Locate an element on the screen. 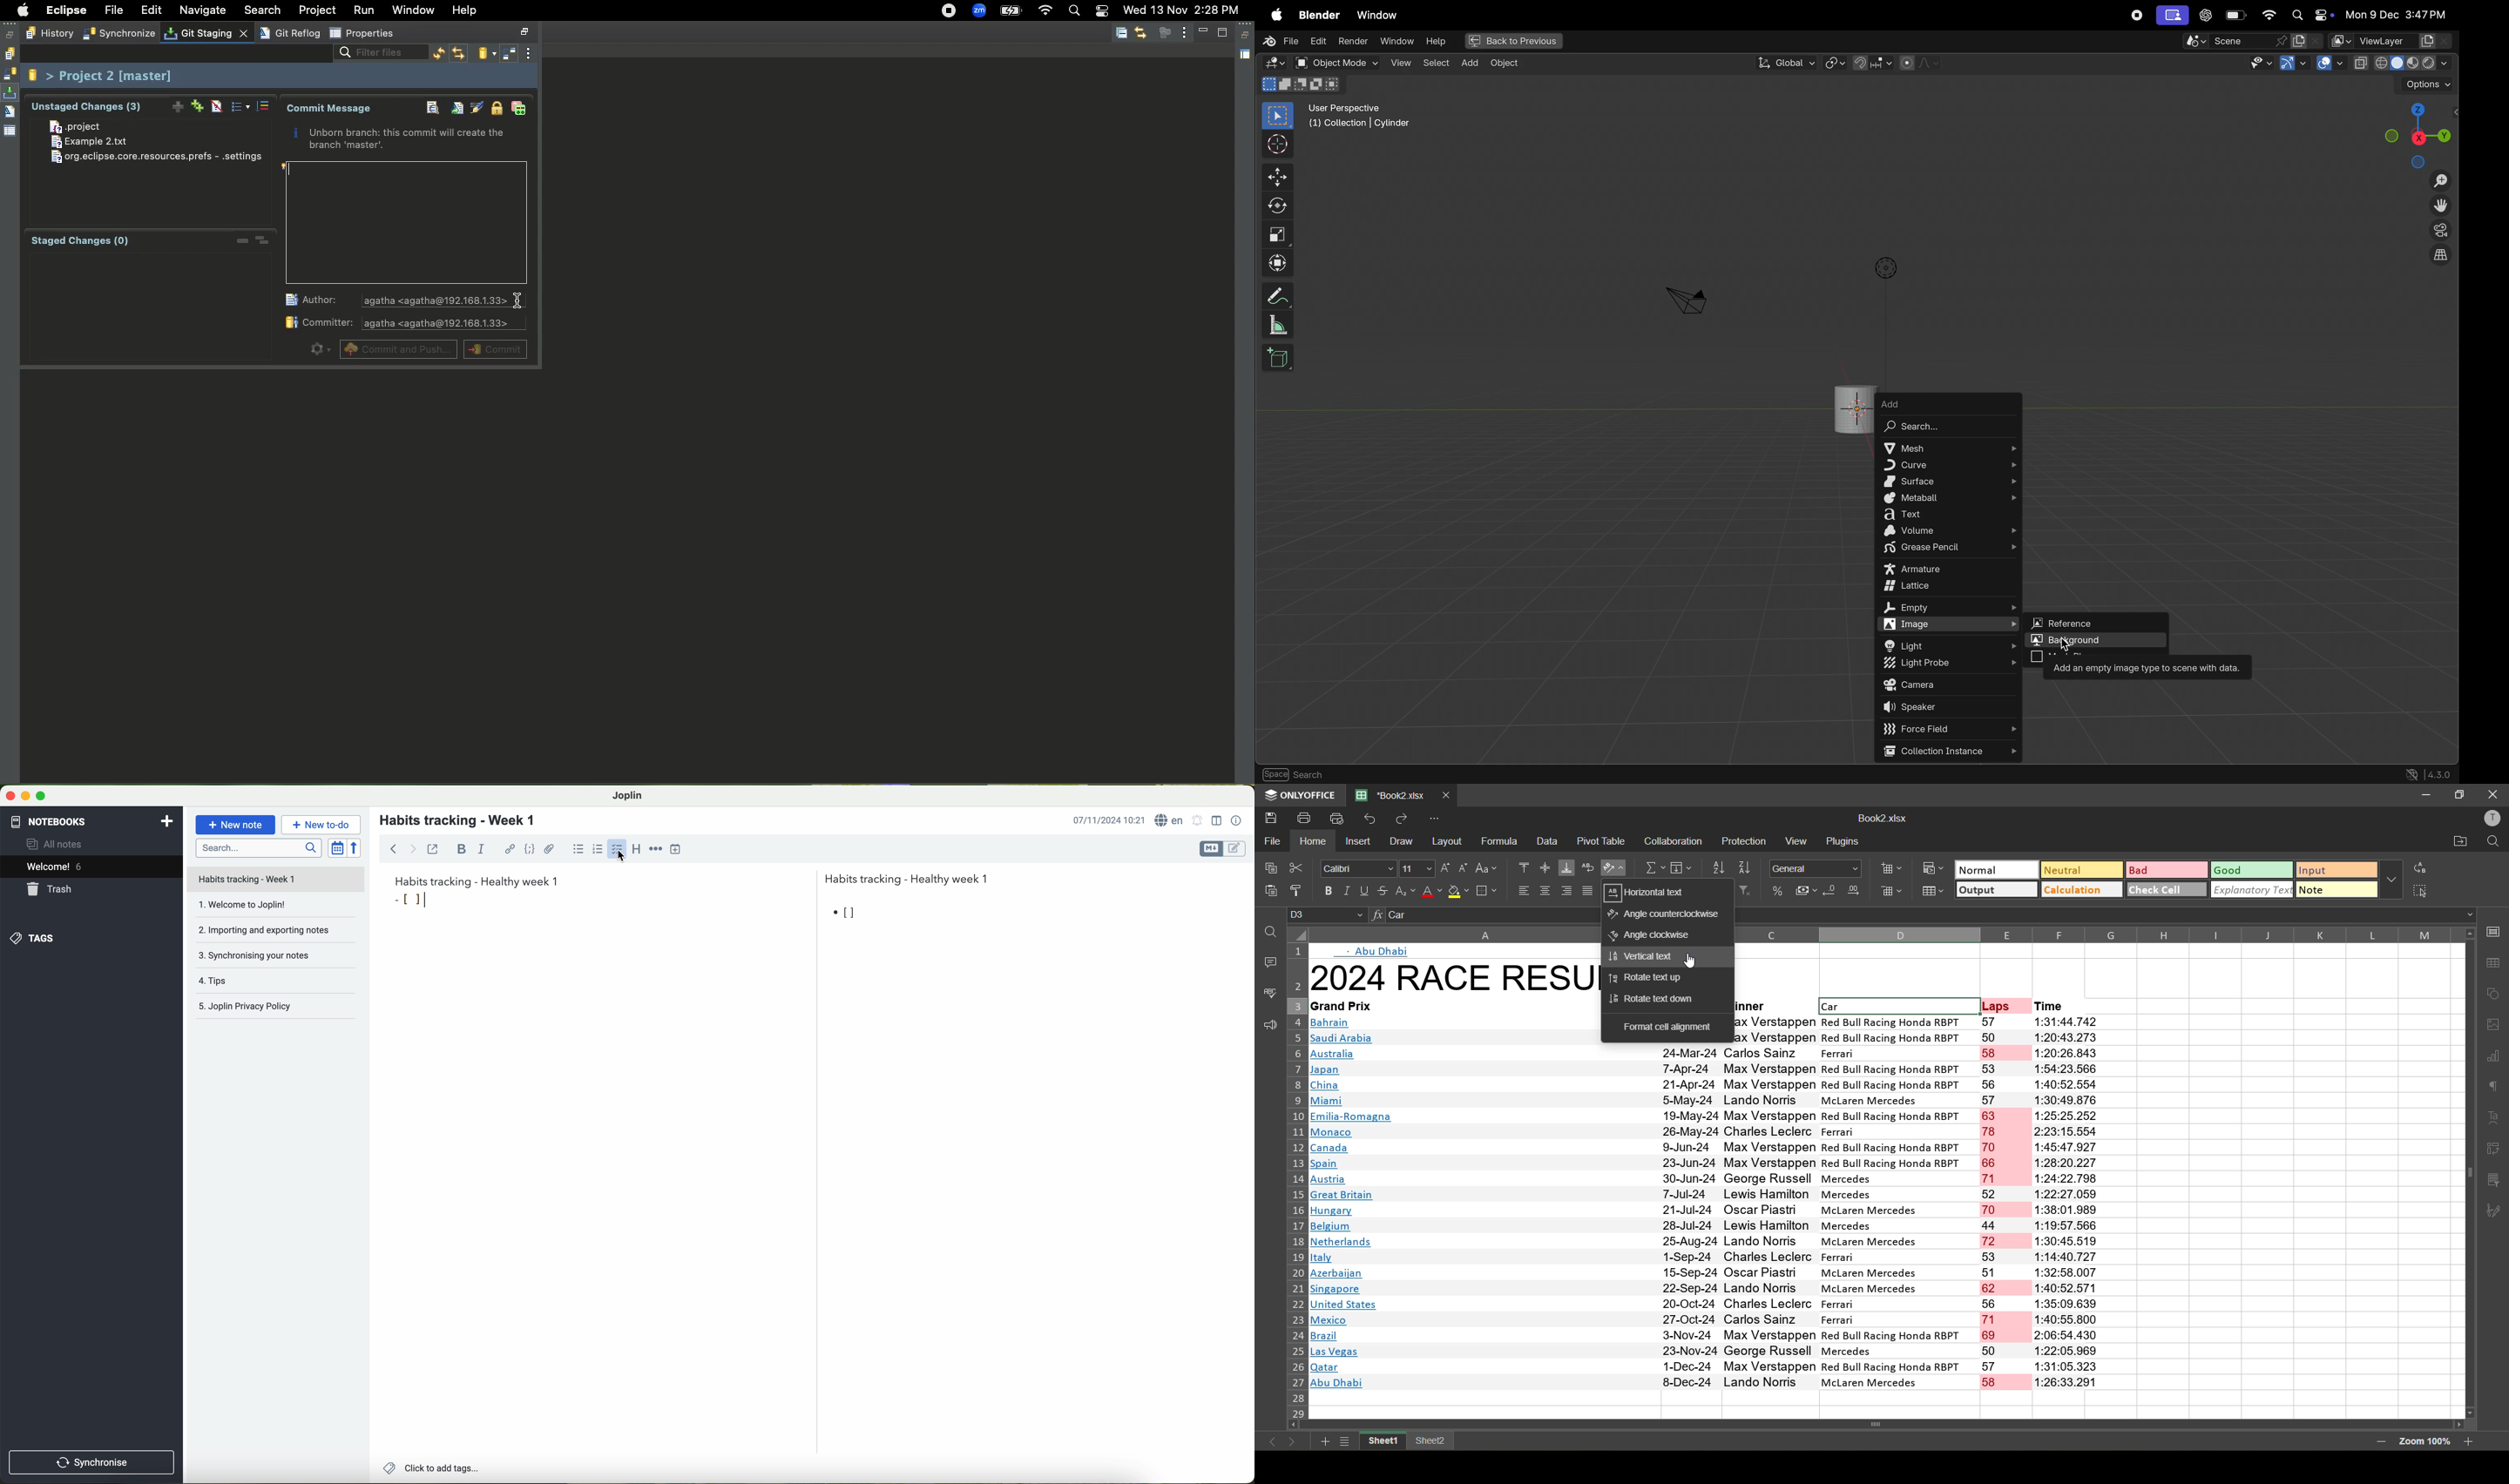 This screenshot has height=1484, width=2520. call settings is located at coordinates (2495, 933).